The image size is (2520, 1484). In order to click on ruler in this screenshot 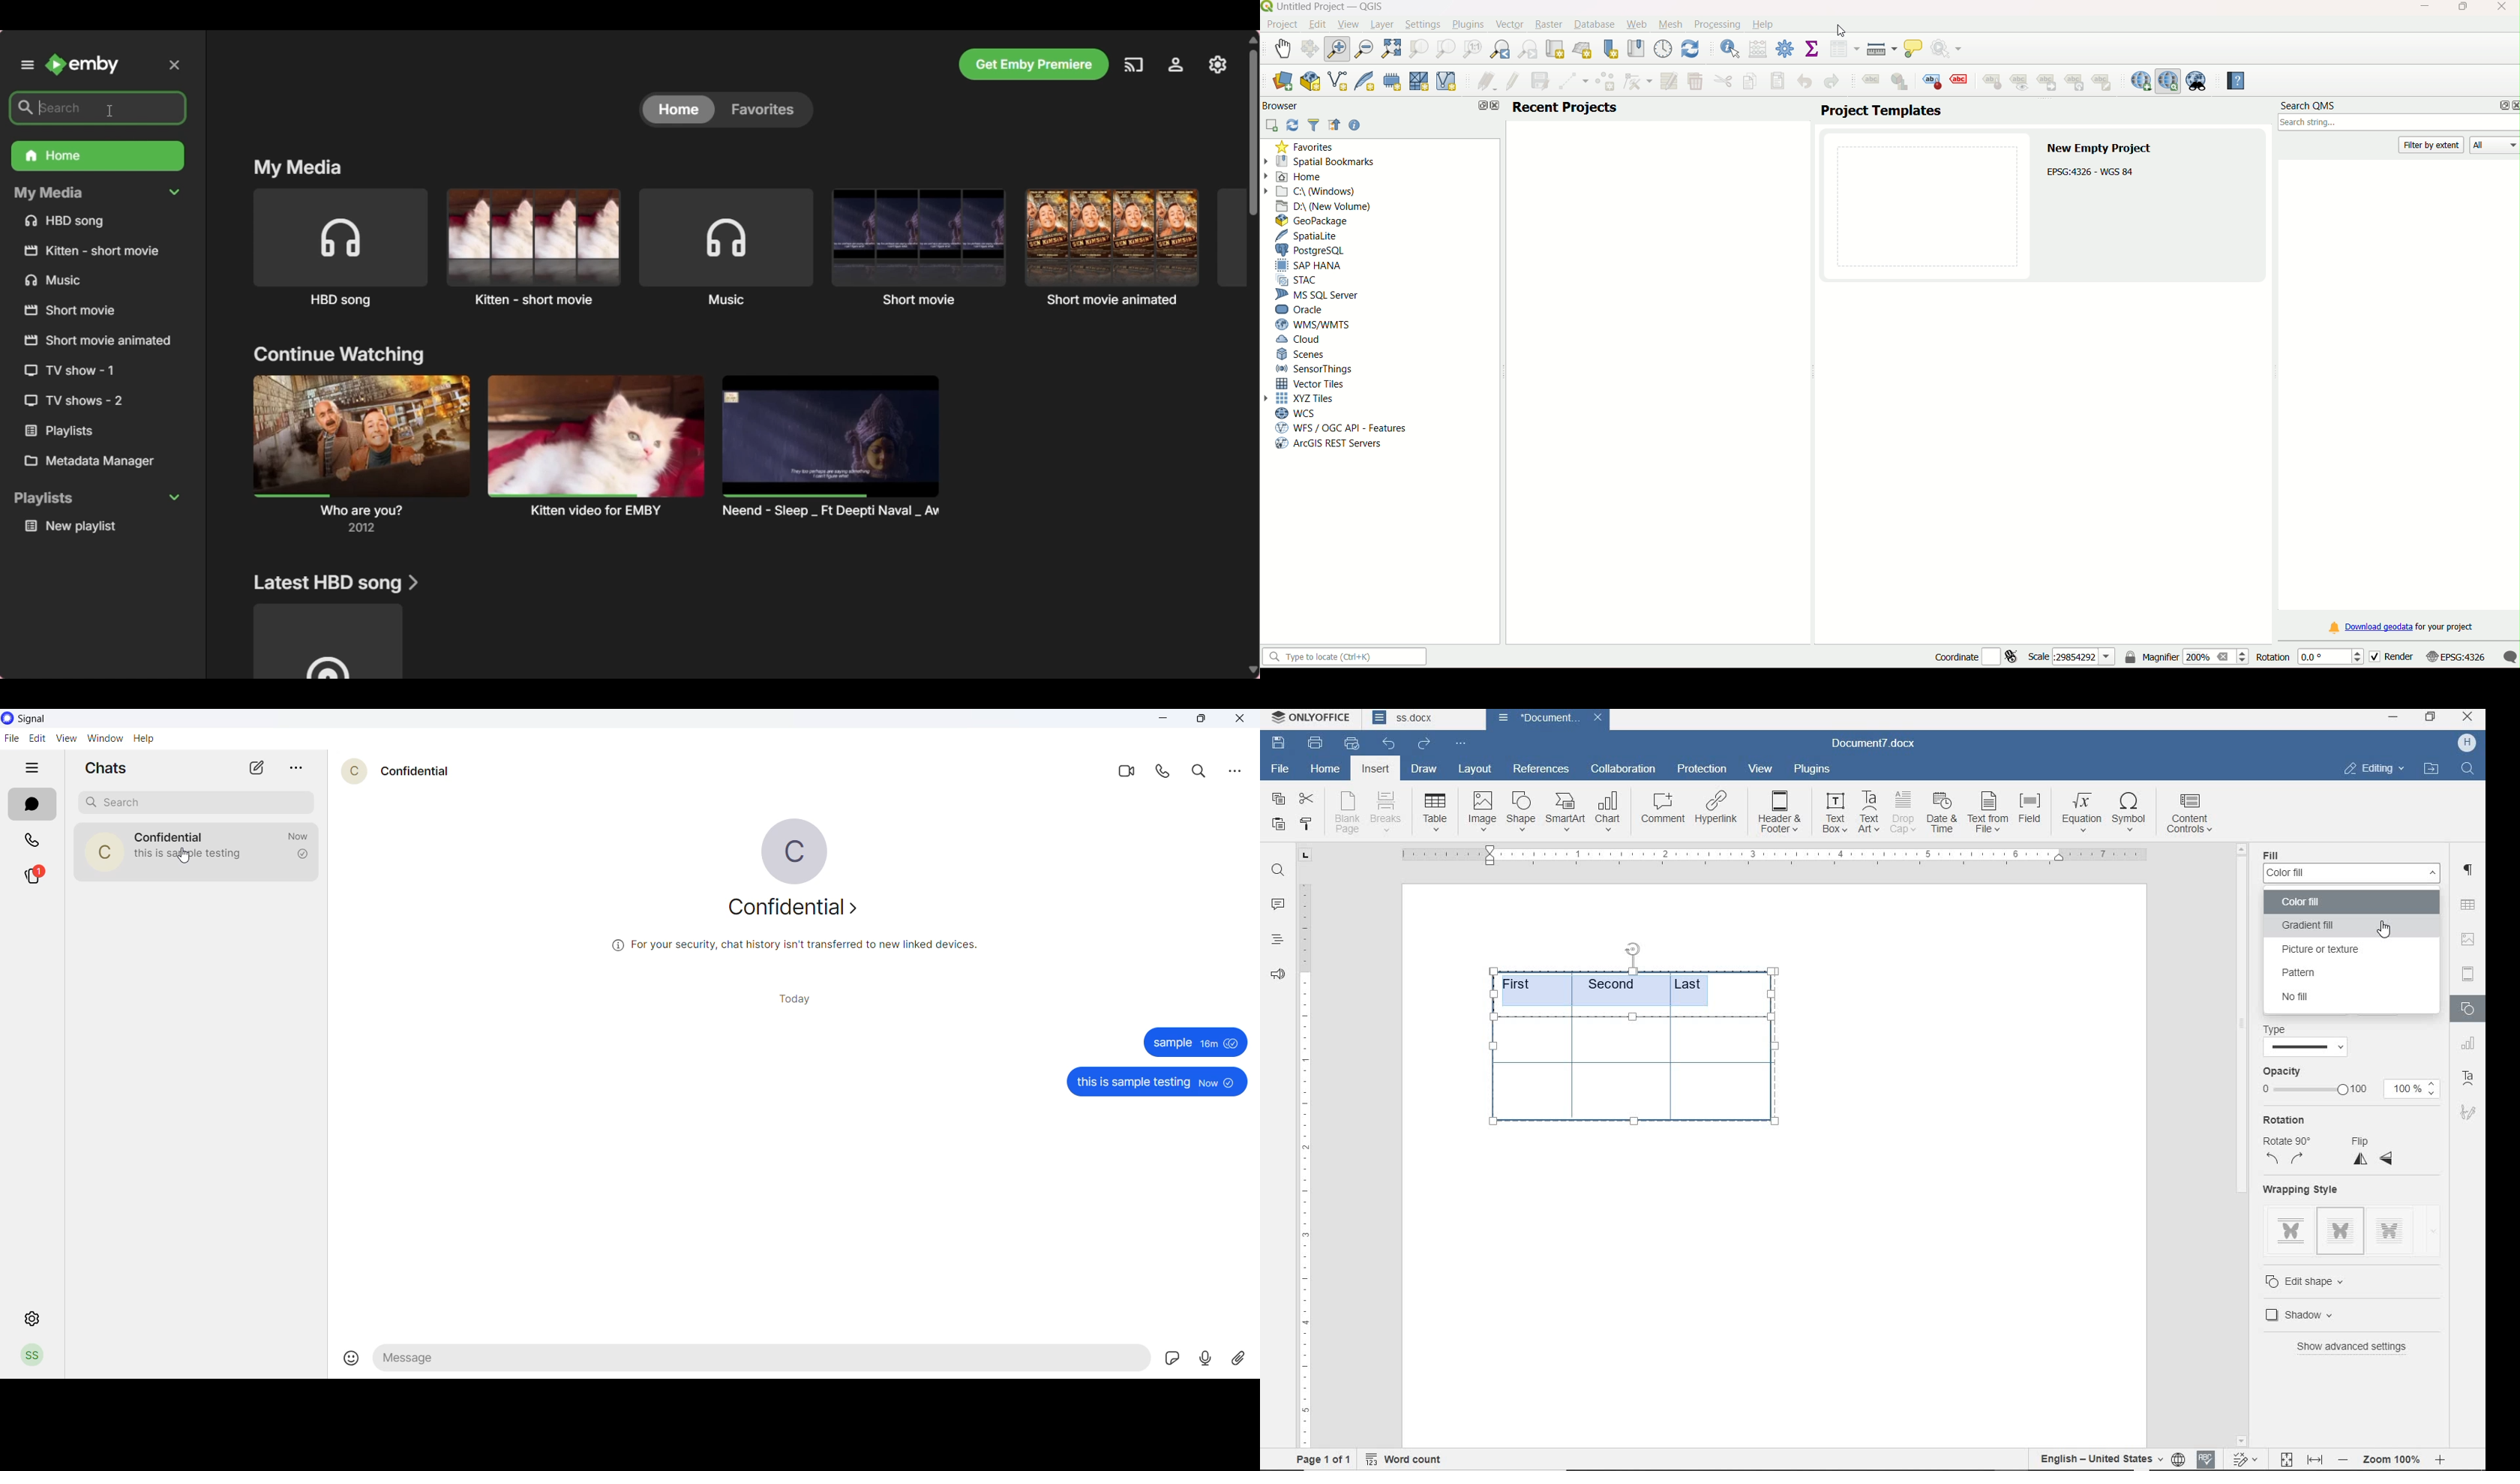, I will do `click(1305, 1165)`.